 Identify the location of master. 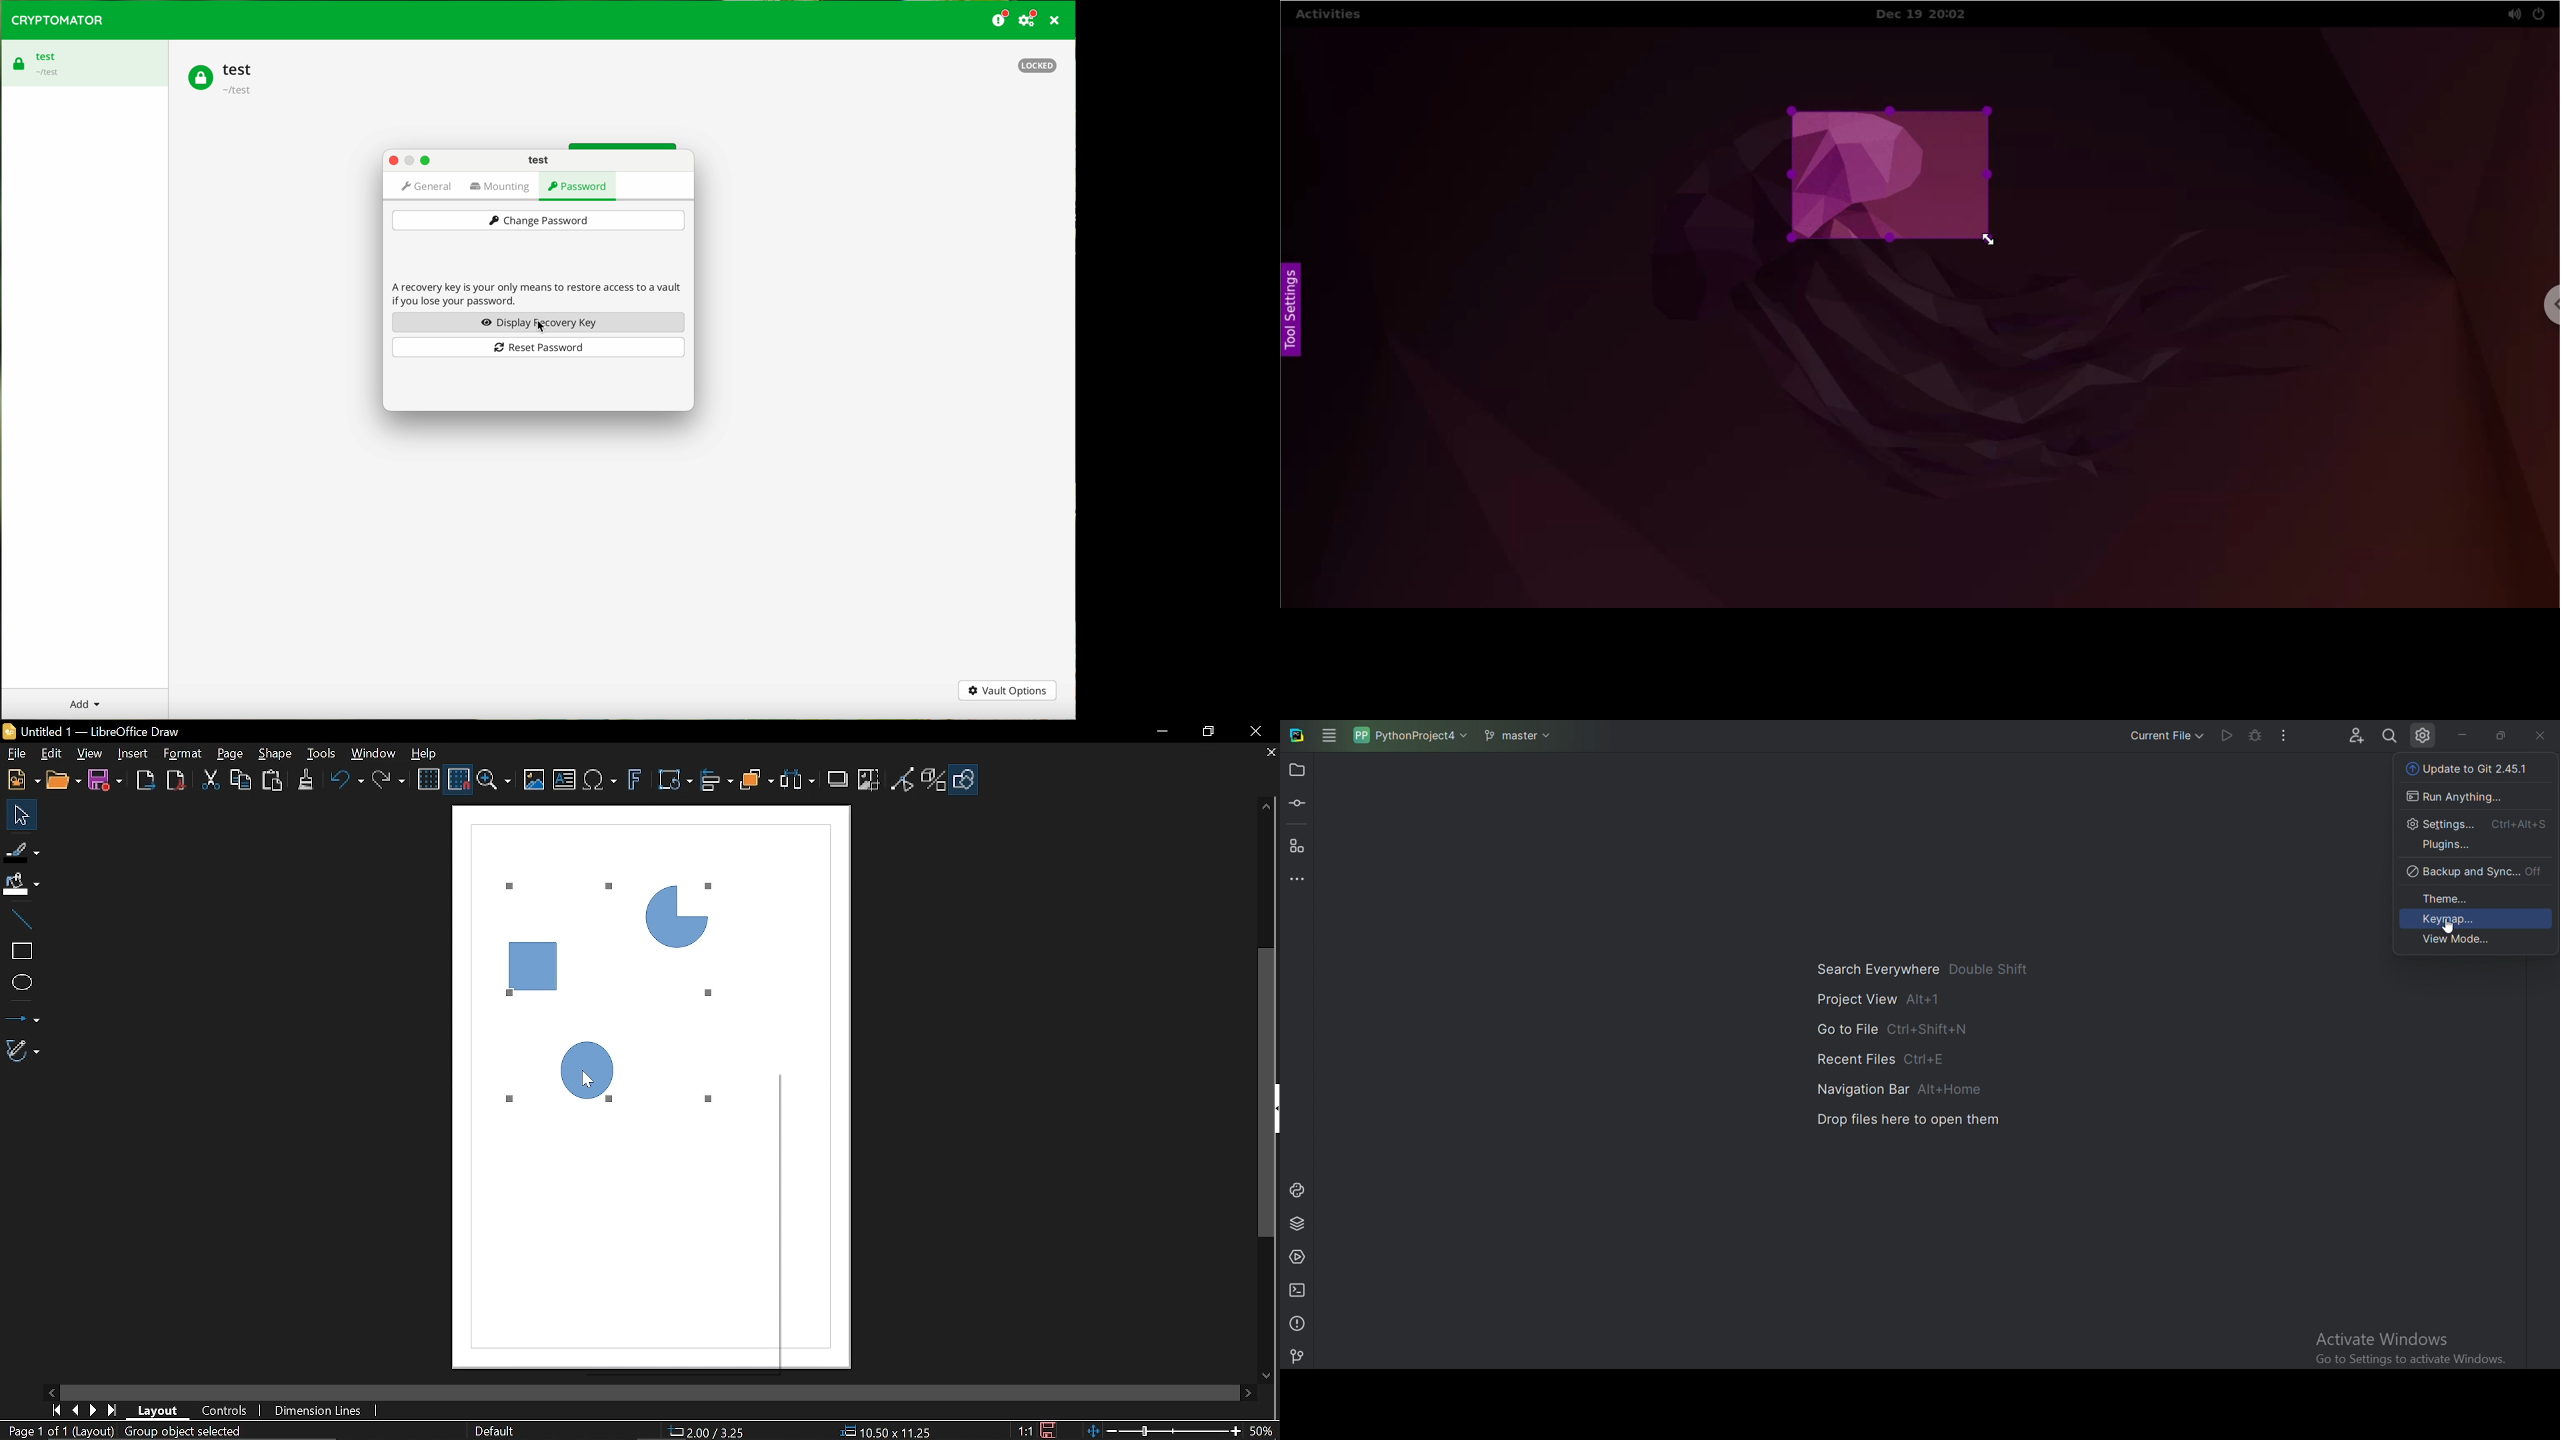
(1517, 735).